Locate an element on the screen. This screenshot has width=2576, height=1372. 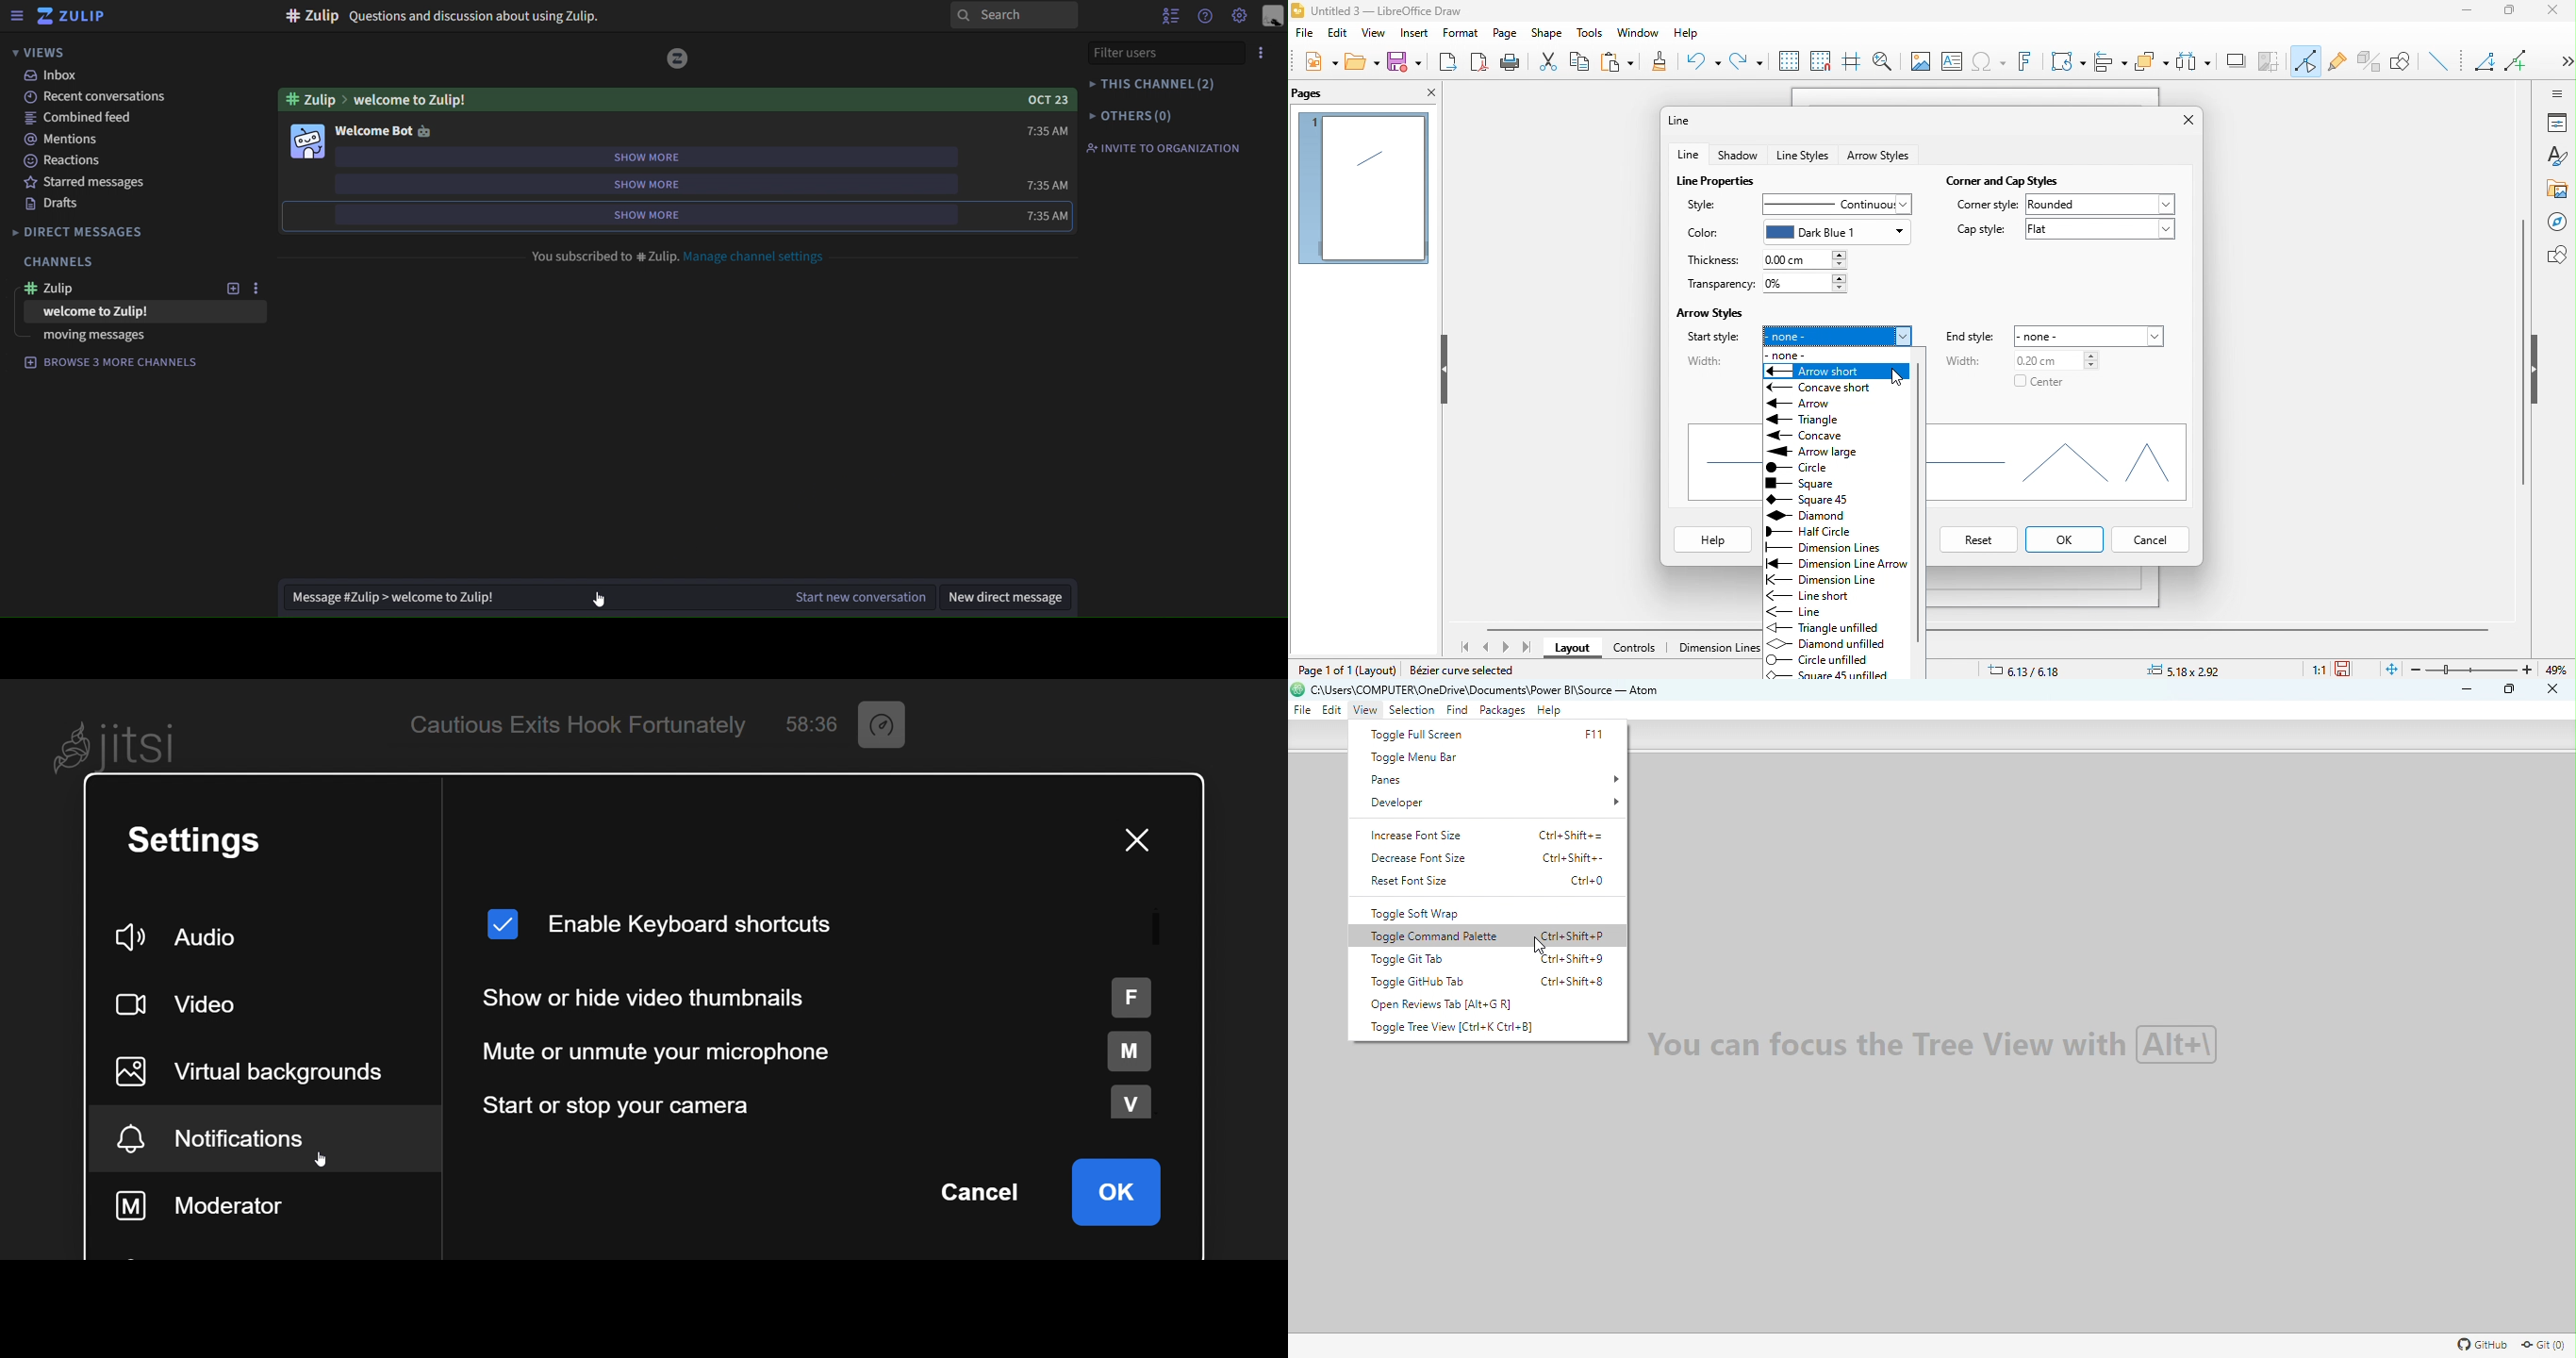
layout is located at coordinates (1572, 650).